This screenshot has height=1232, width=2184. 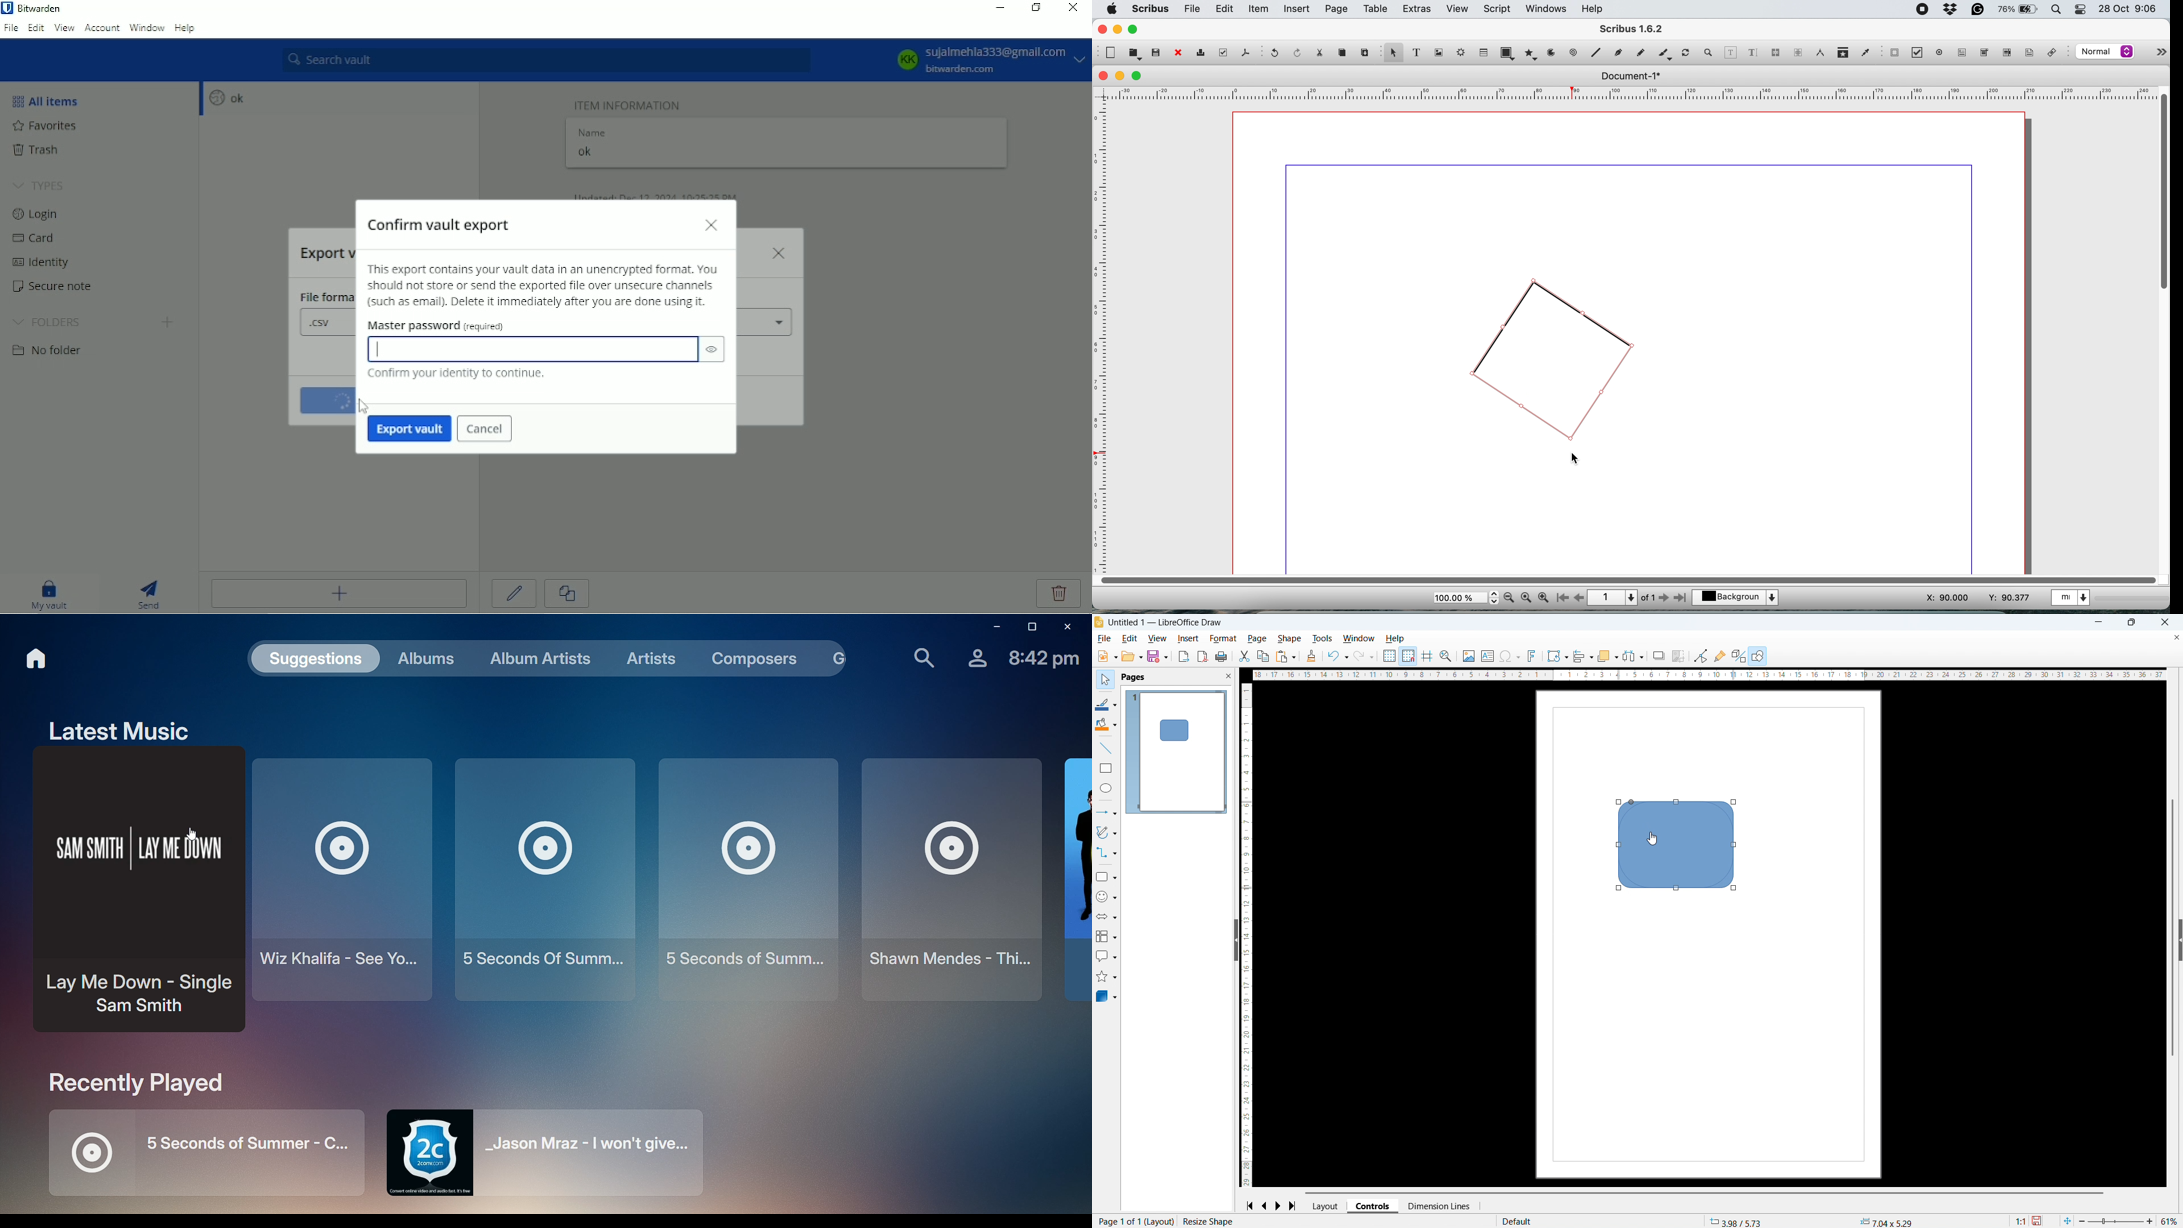 I want to click on Background colour , so click(x=1106, y=725).